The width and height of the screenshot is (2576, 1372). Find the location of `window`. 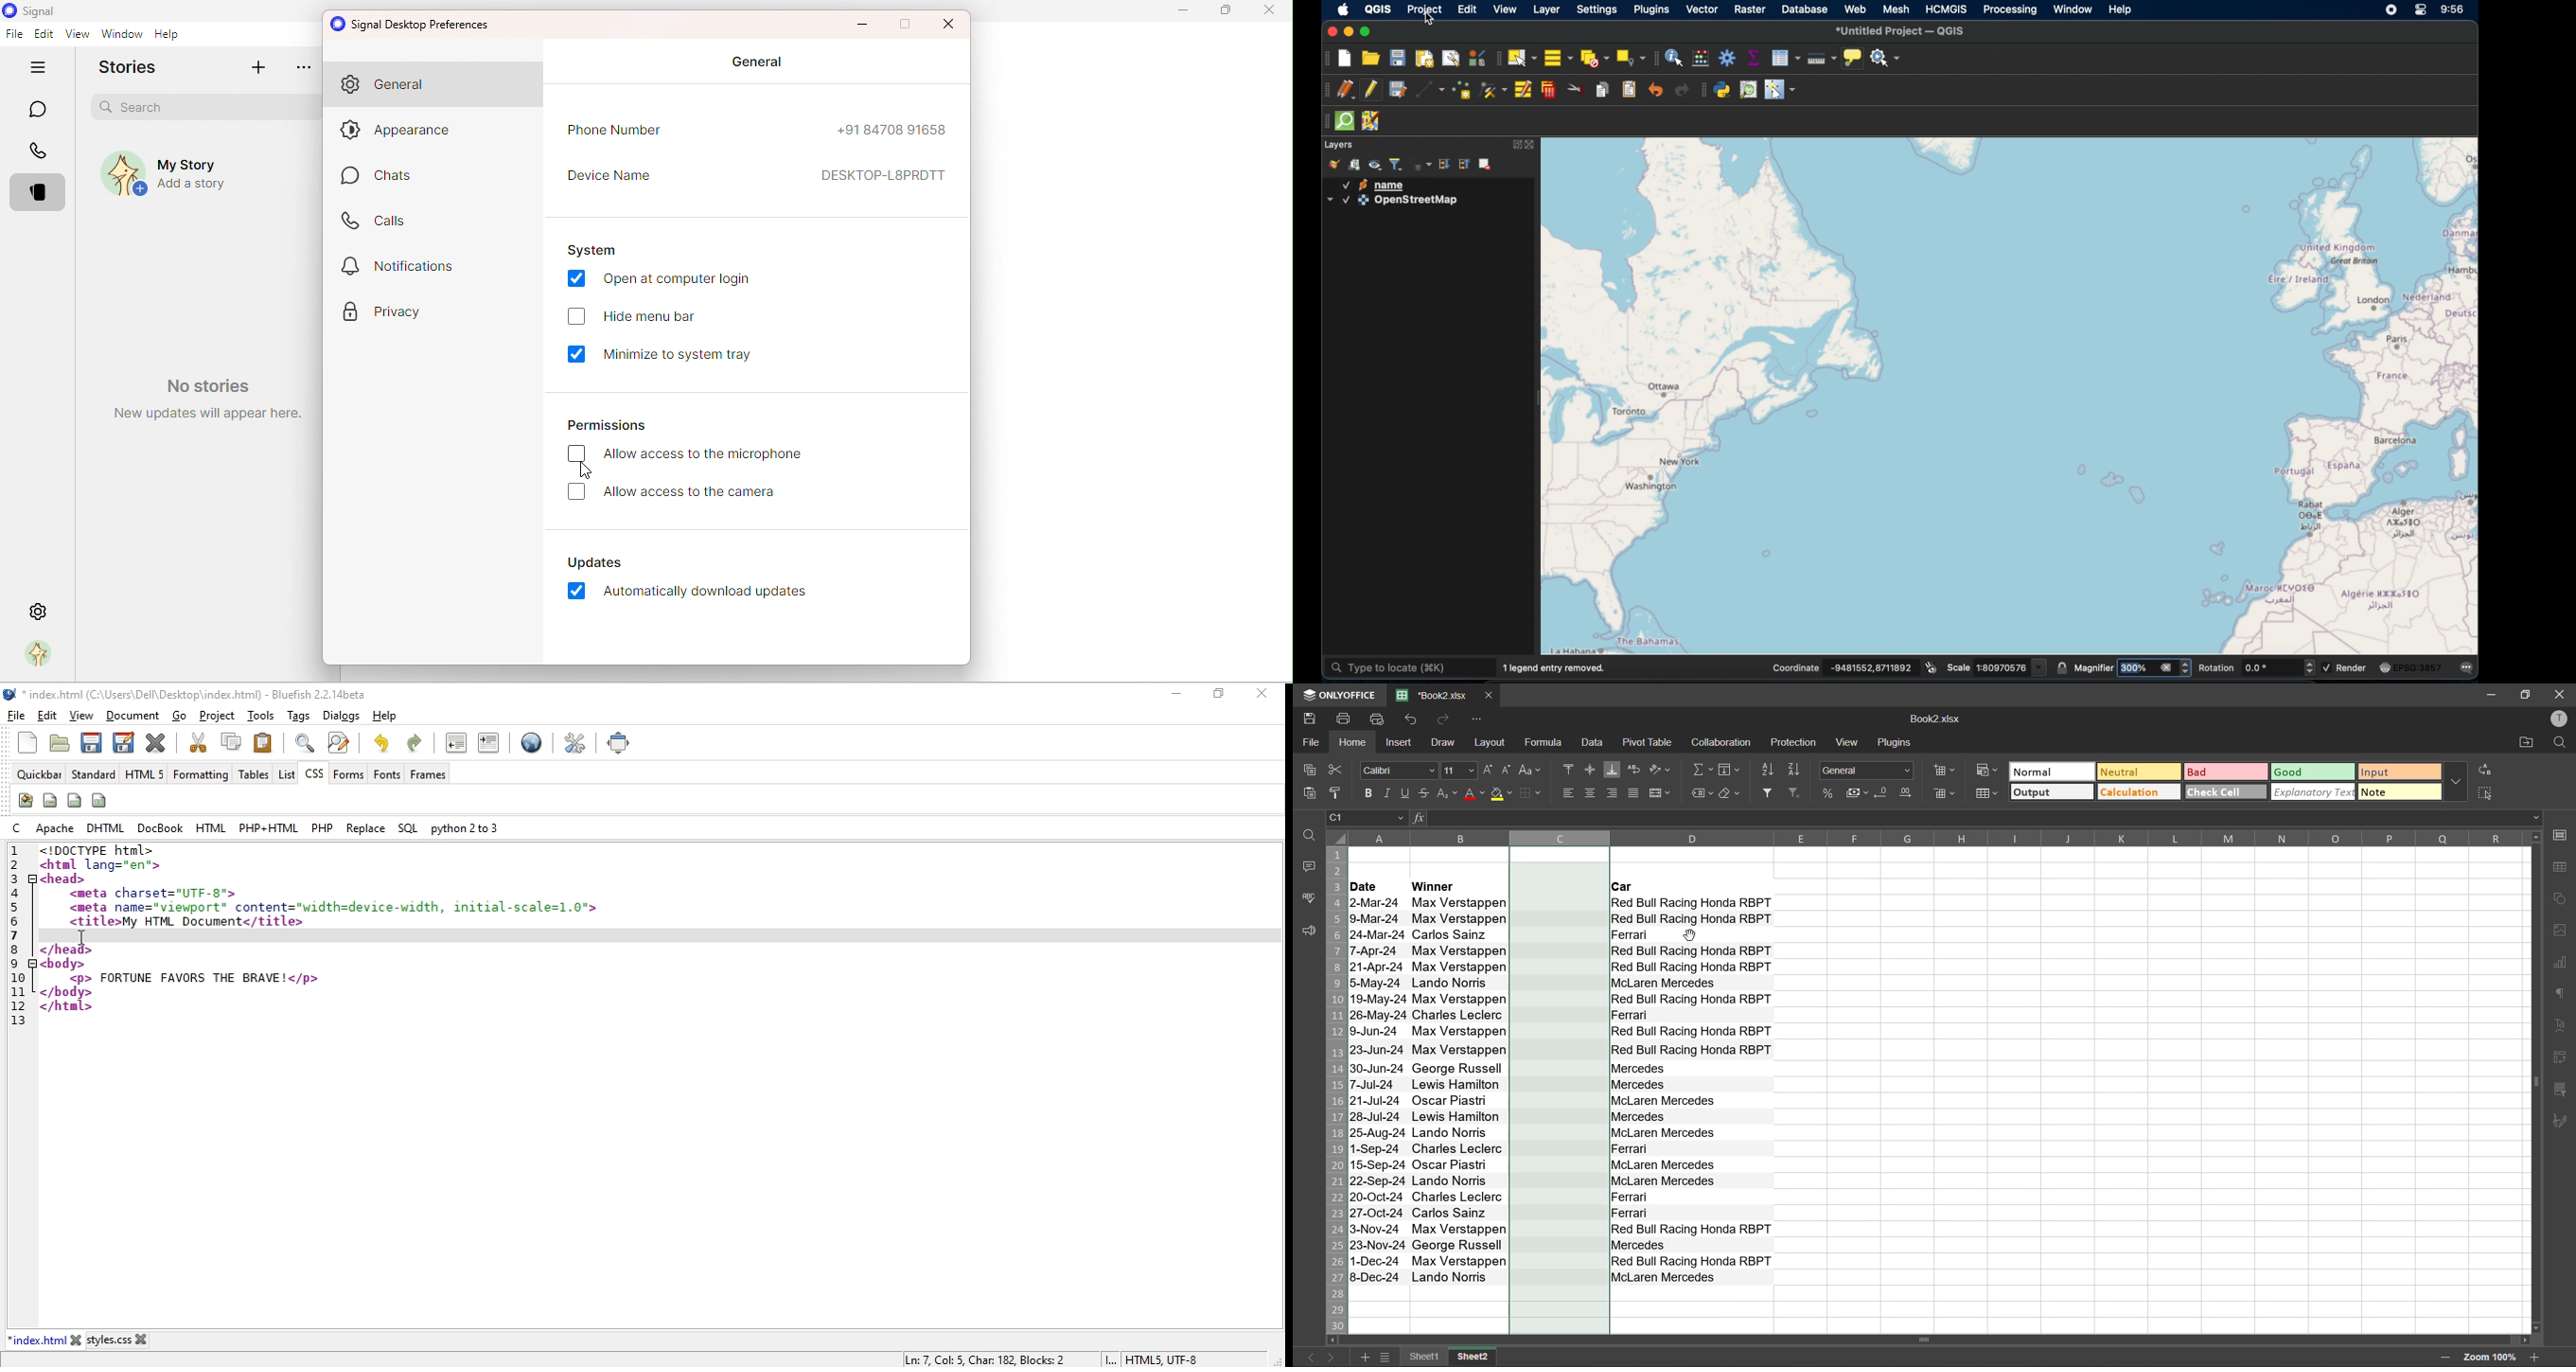

window is located at coordinates (2072, 9).